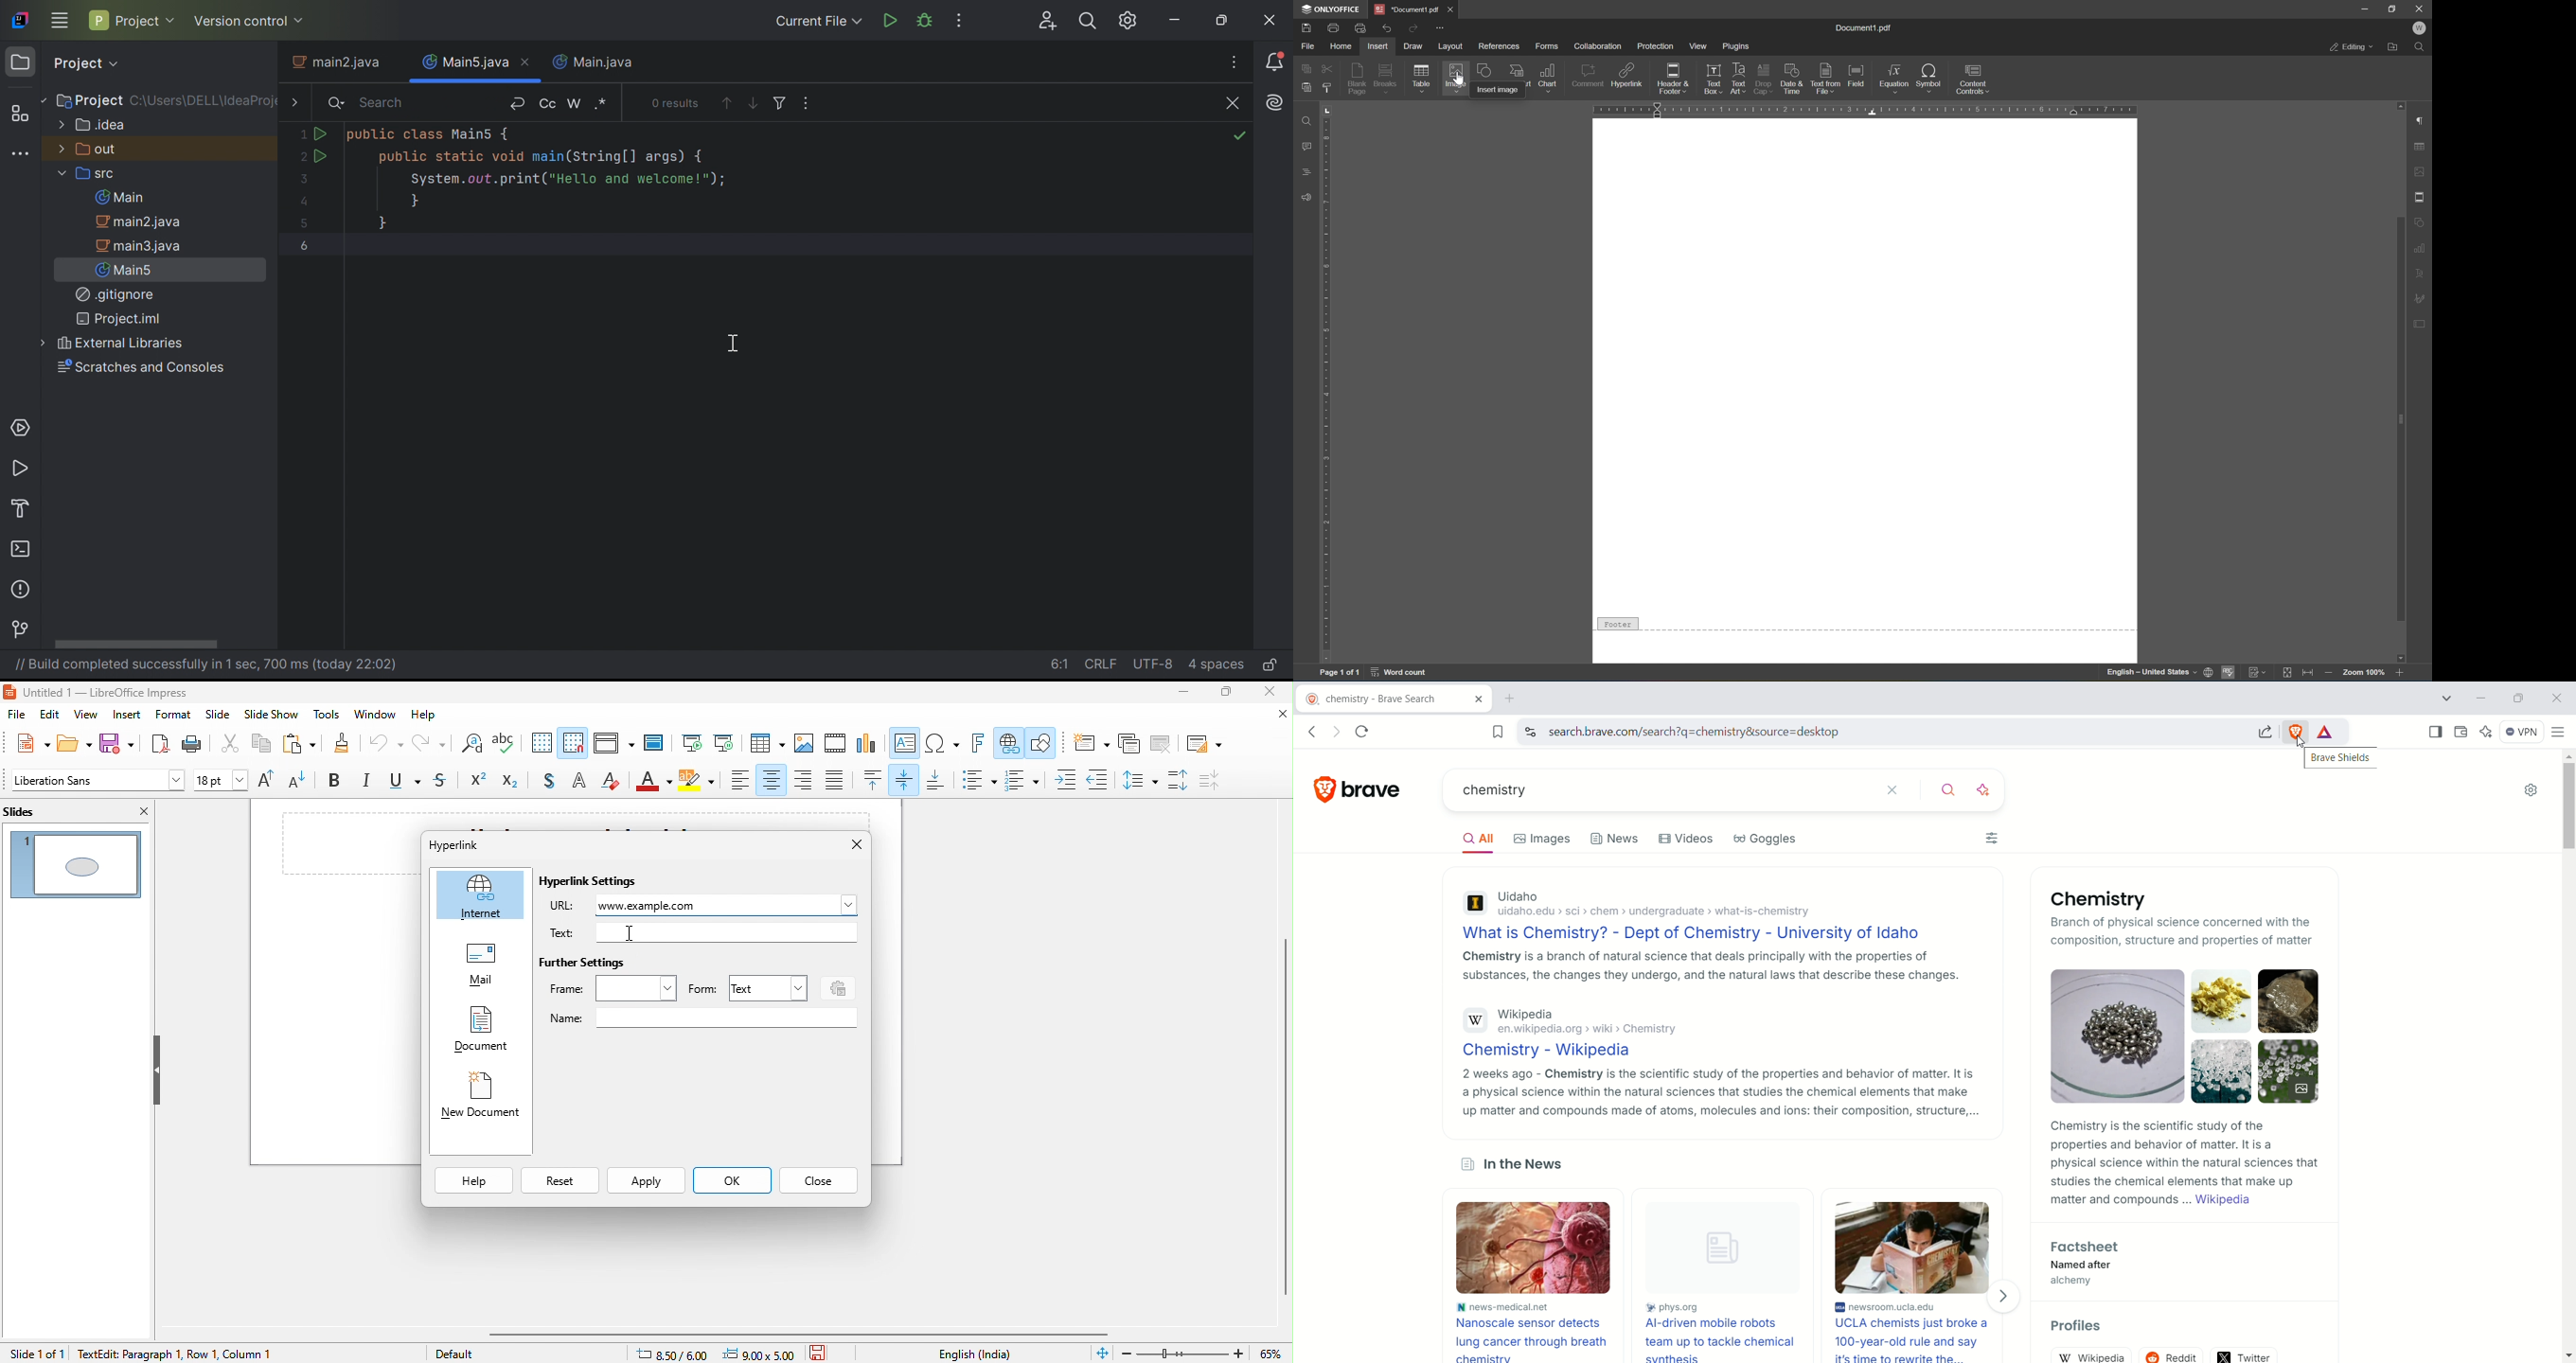  What do you see at coordinates (1181, 781) in the screenshot?
I see `increase paragraph spacing` at bounding box center [1181, 781].